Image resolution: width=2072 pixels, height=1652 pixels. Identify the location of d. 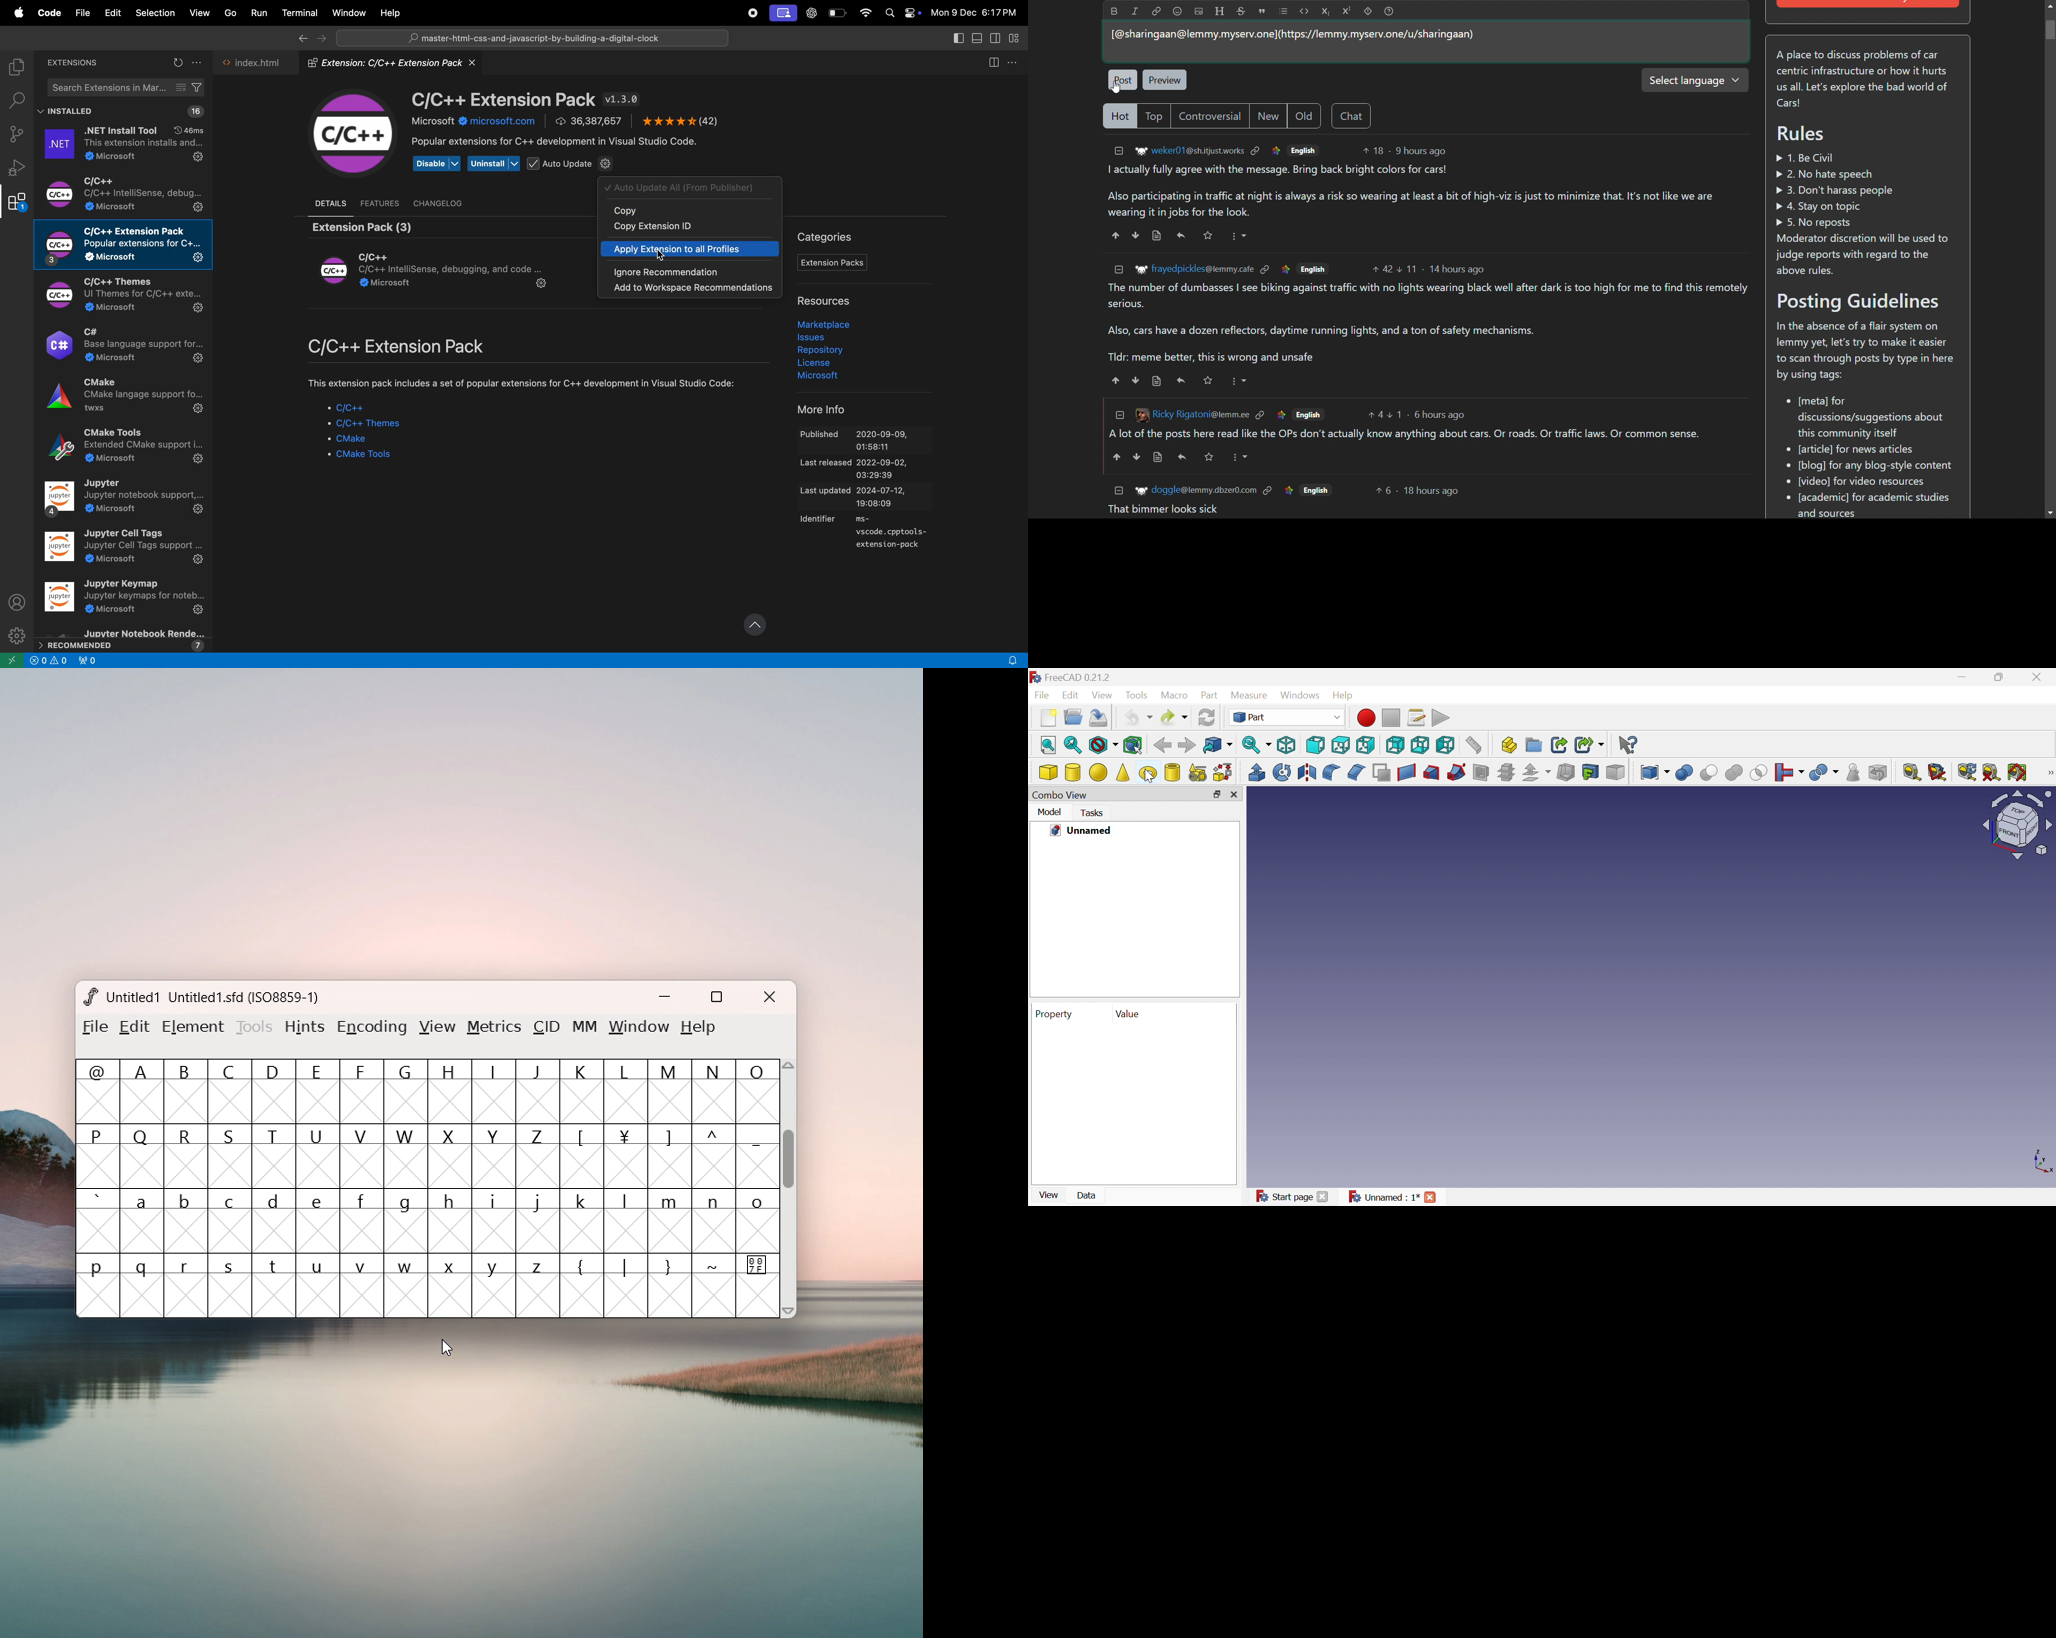
(275, 1221).